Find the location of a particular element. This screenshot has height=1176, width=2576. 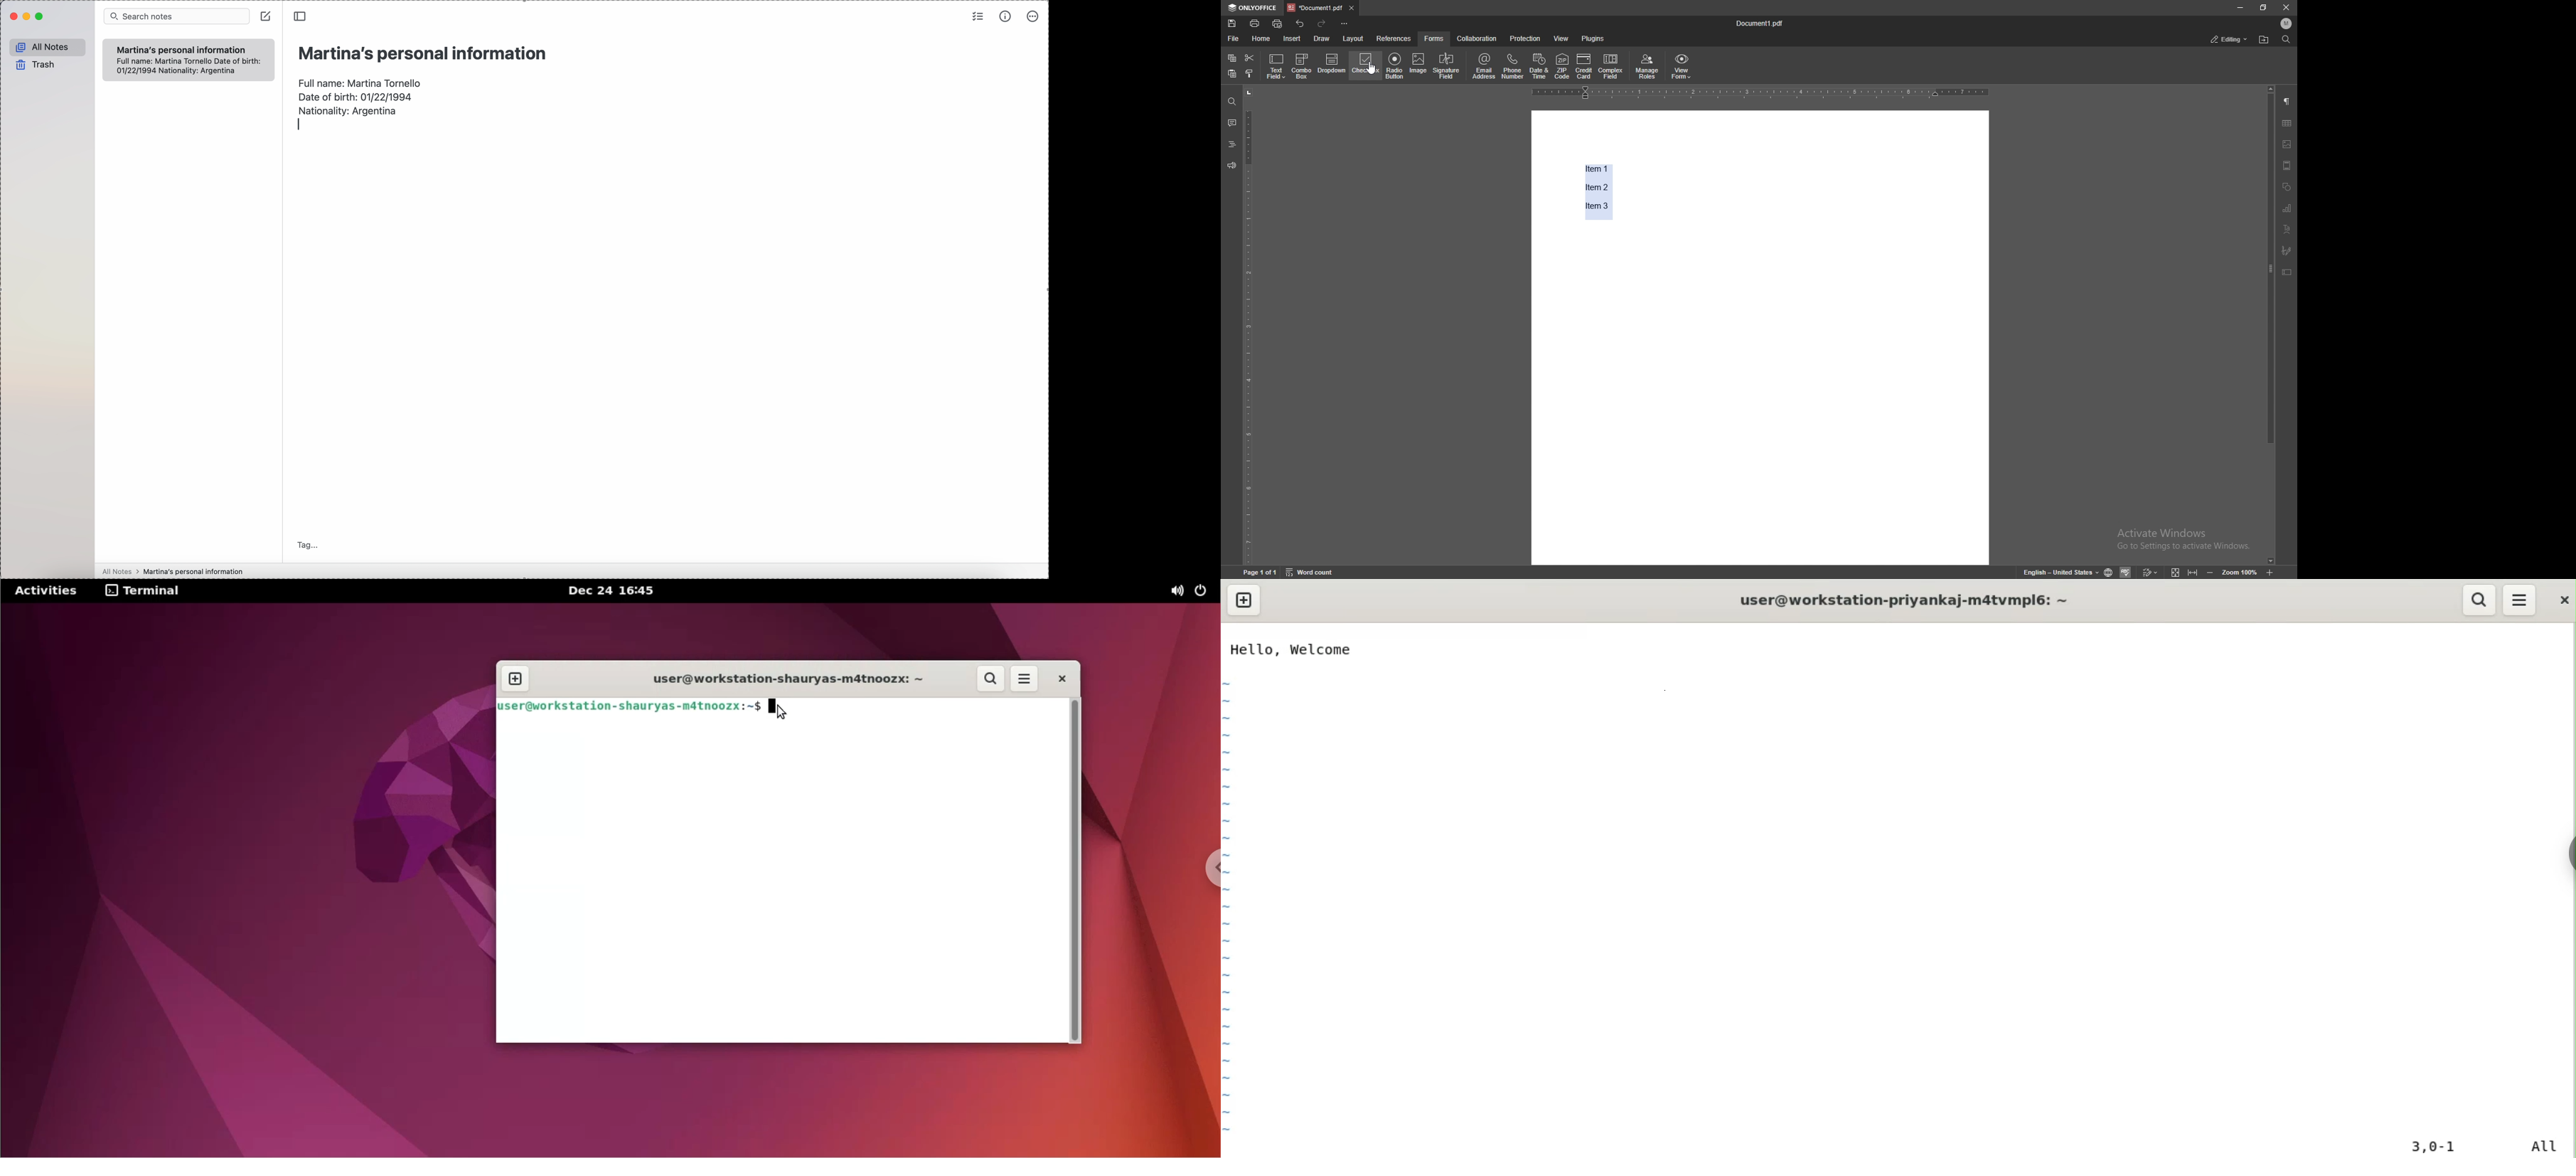

enter is located at coordinates (298, 125).